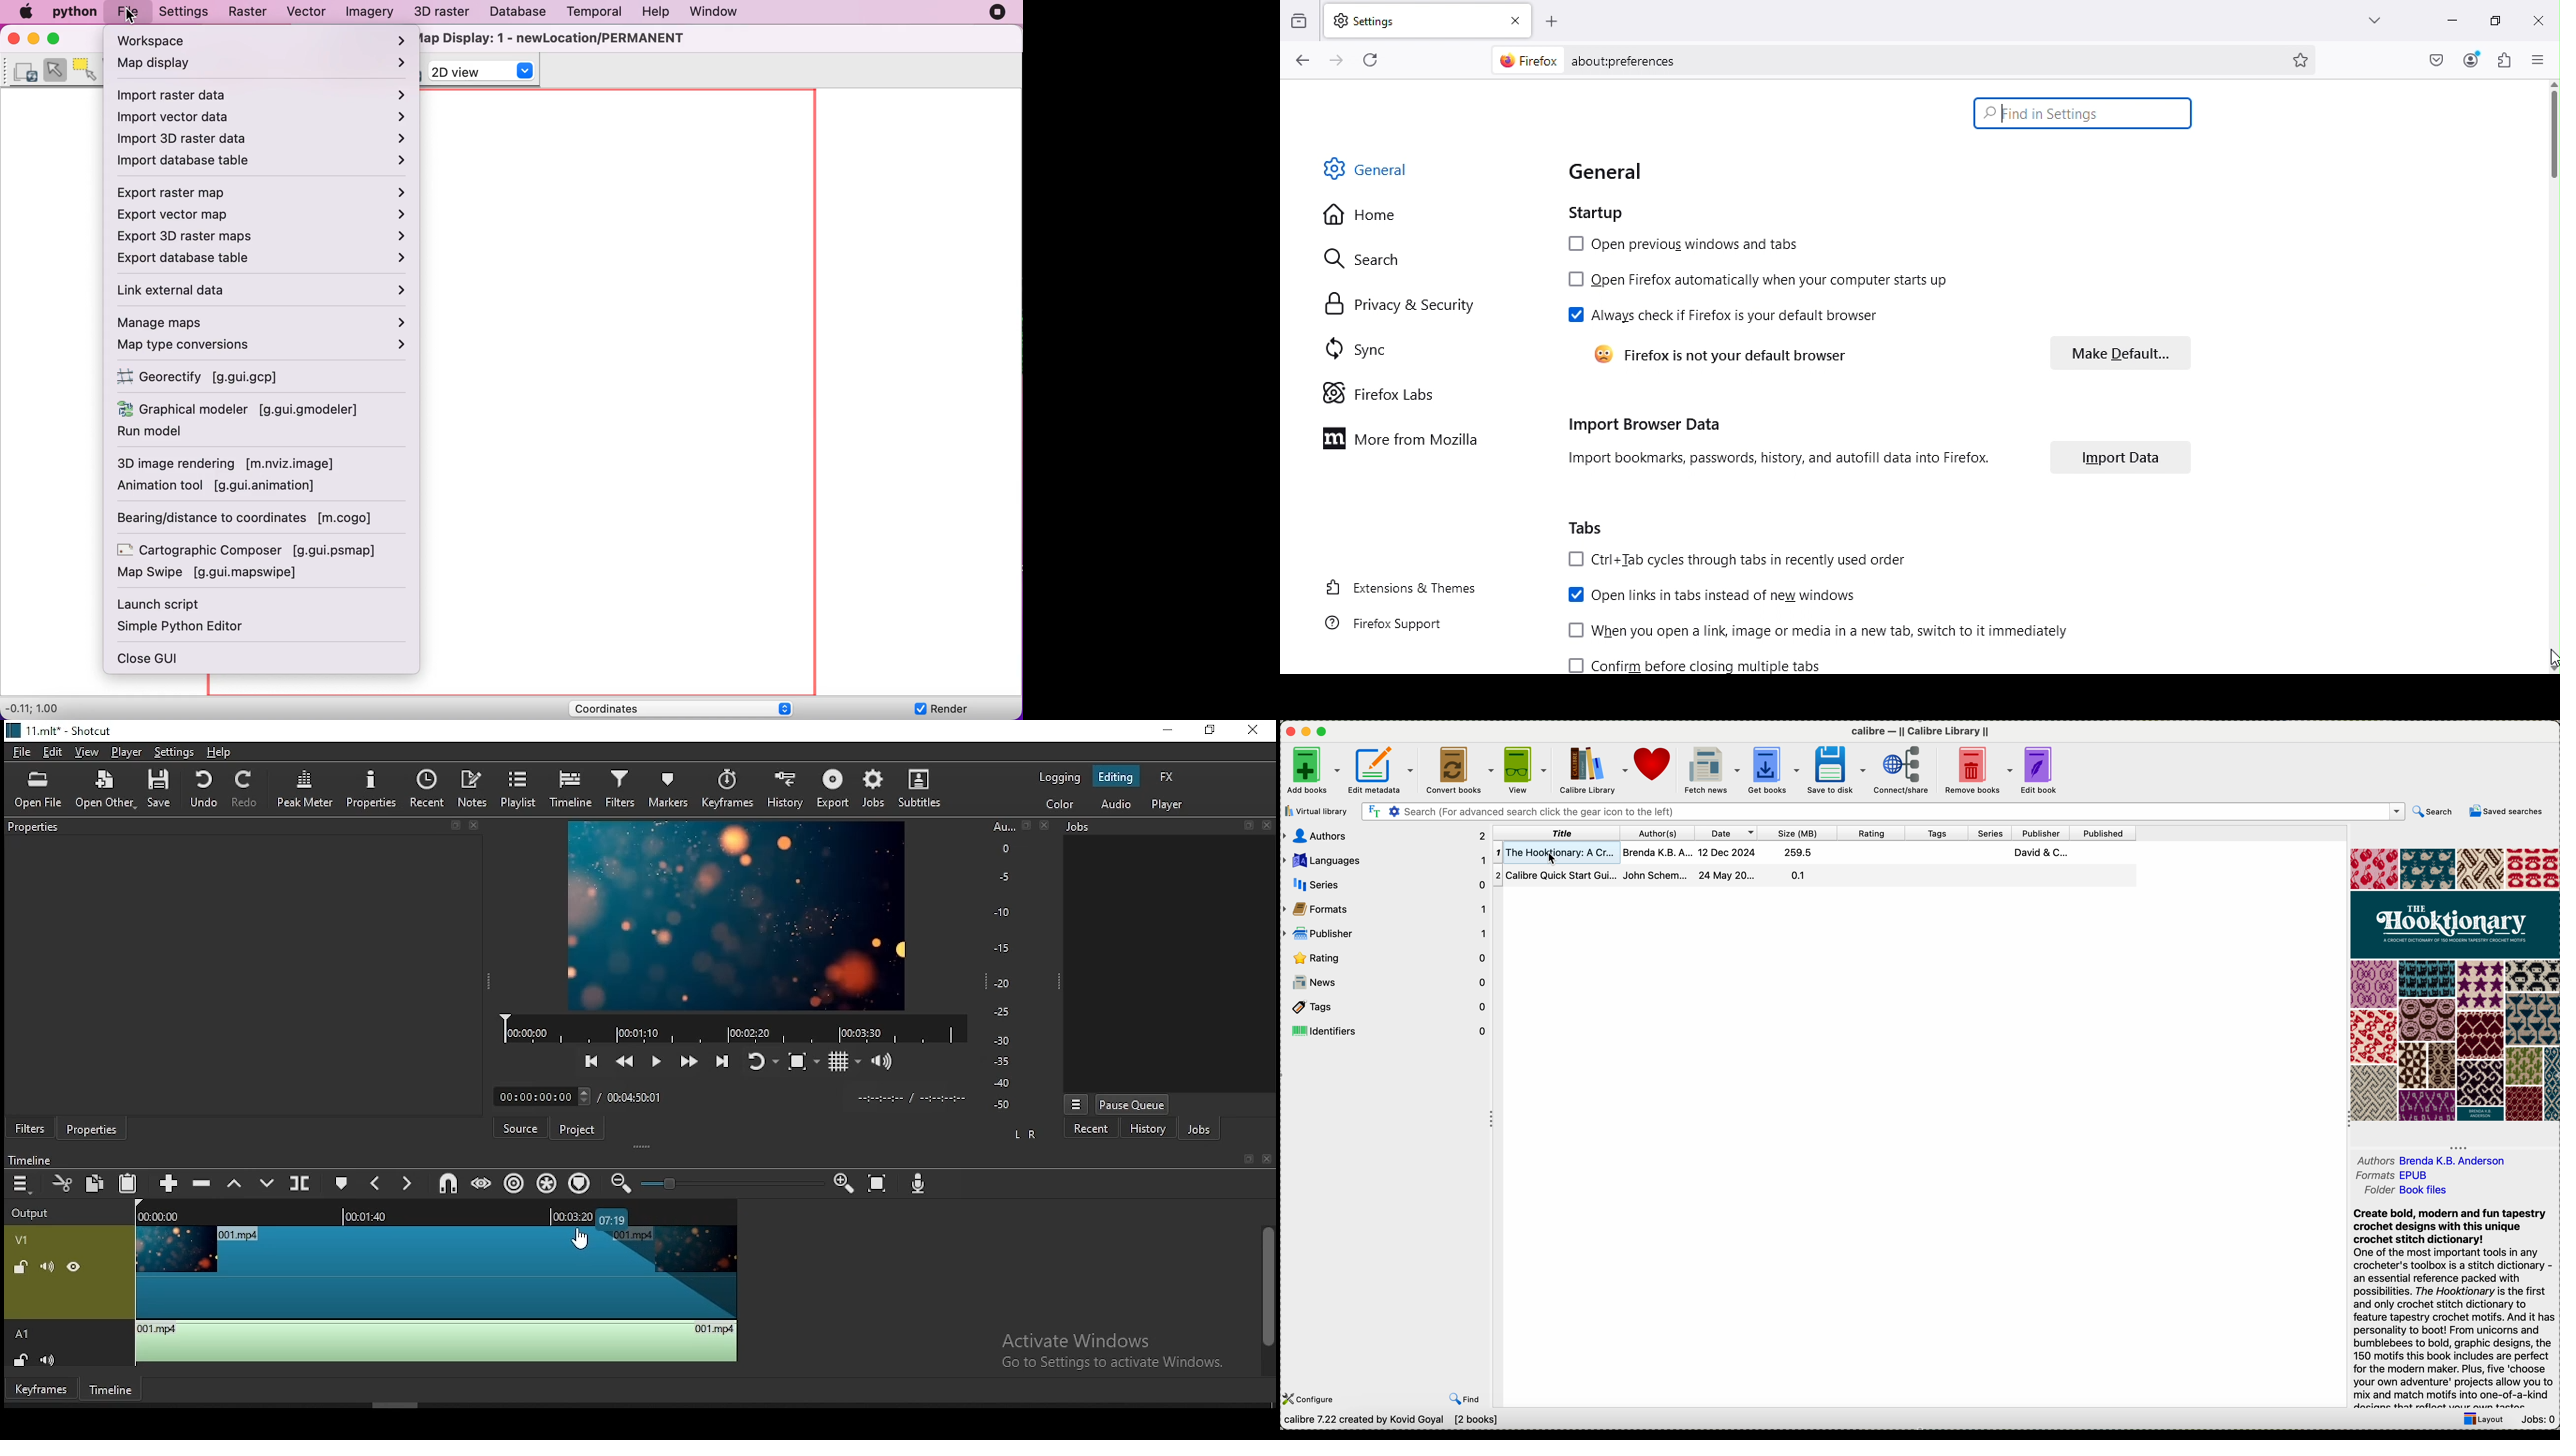 This screenshot has height=1456, width=2576. Describe the element at coordinates (2040, 832) in the screenshot. I see `publisher` at that location.